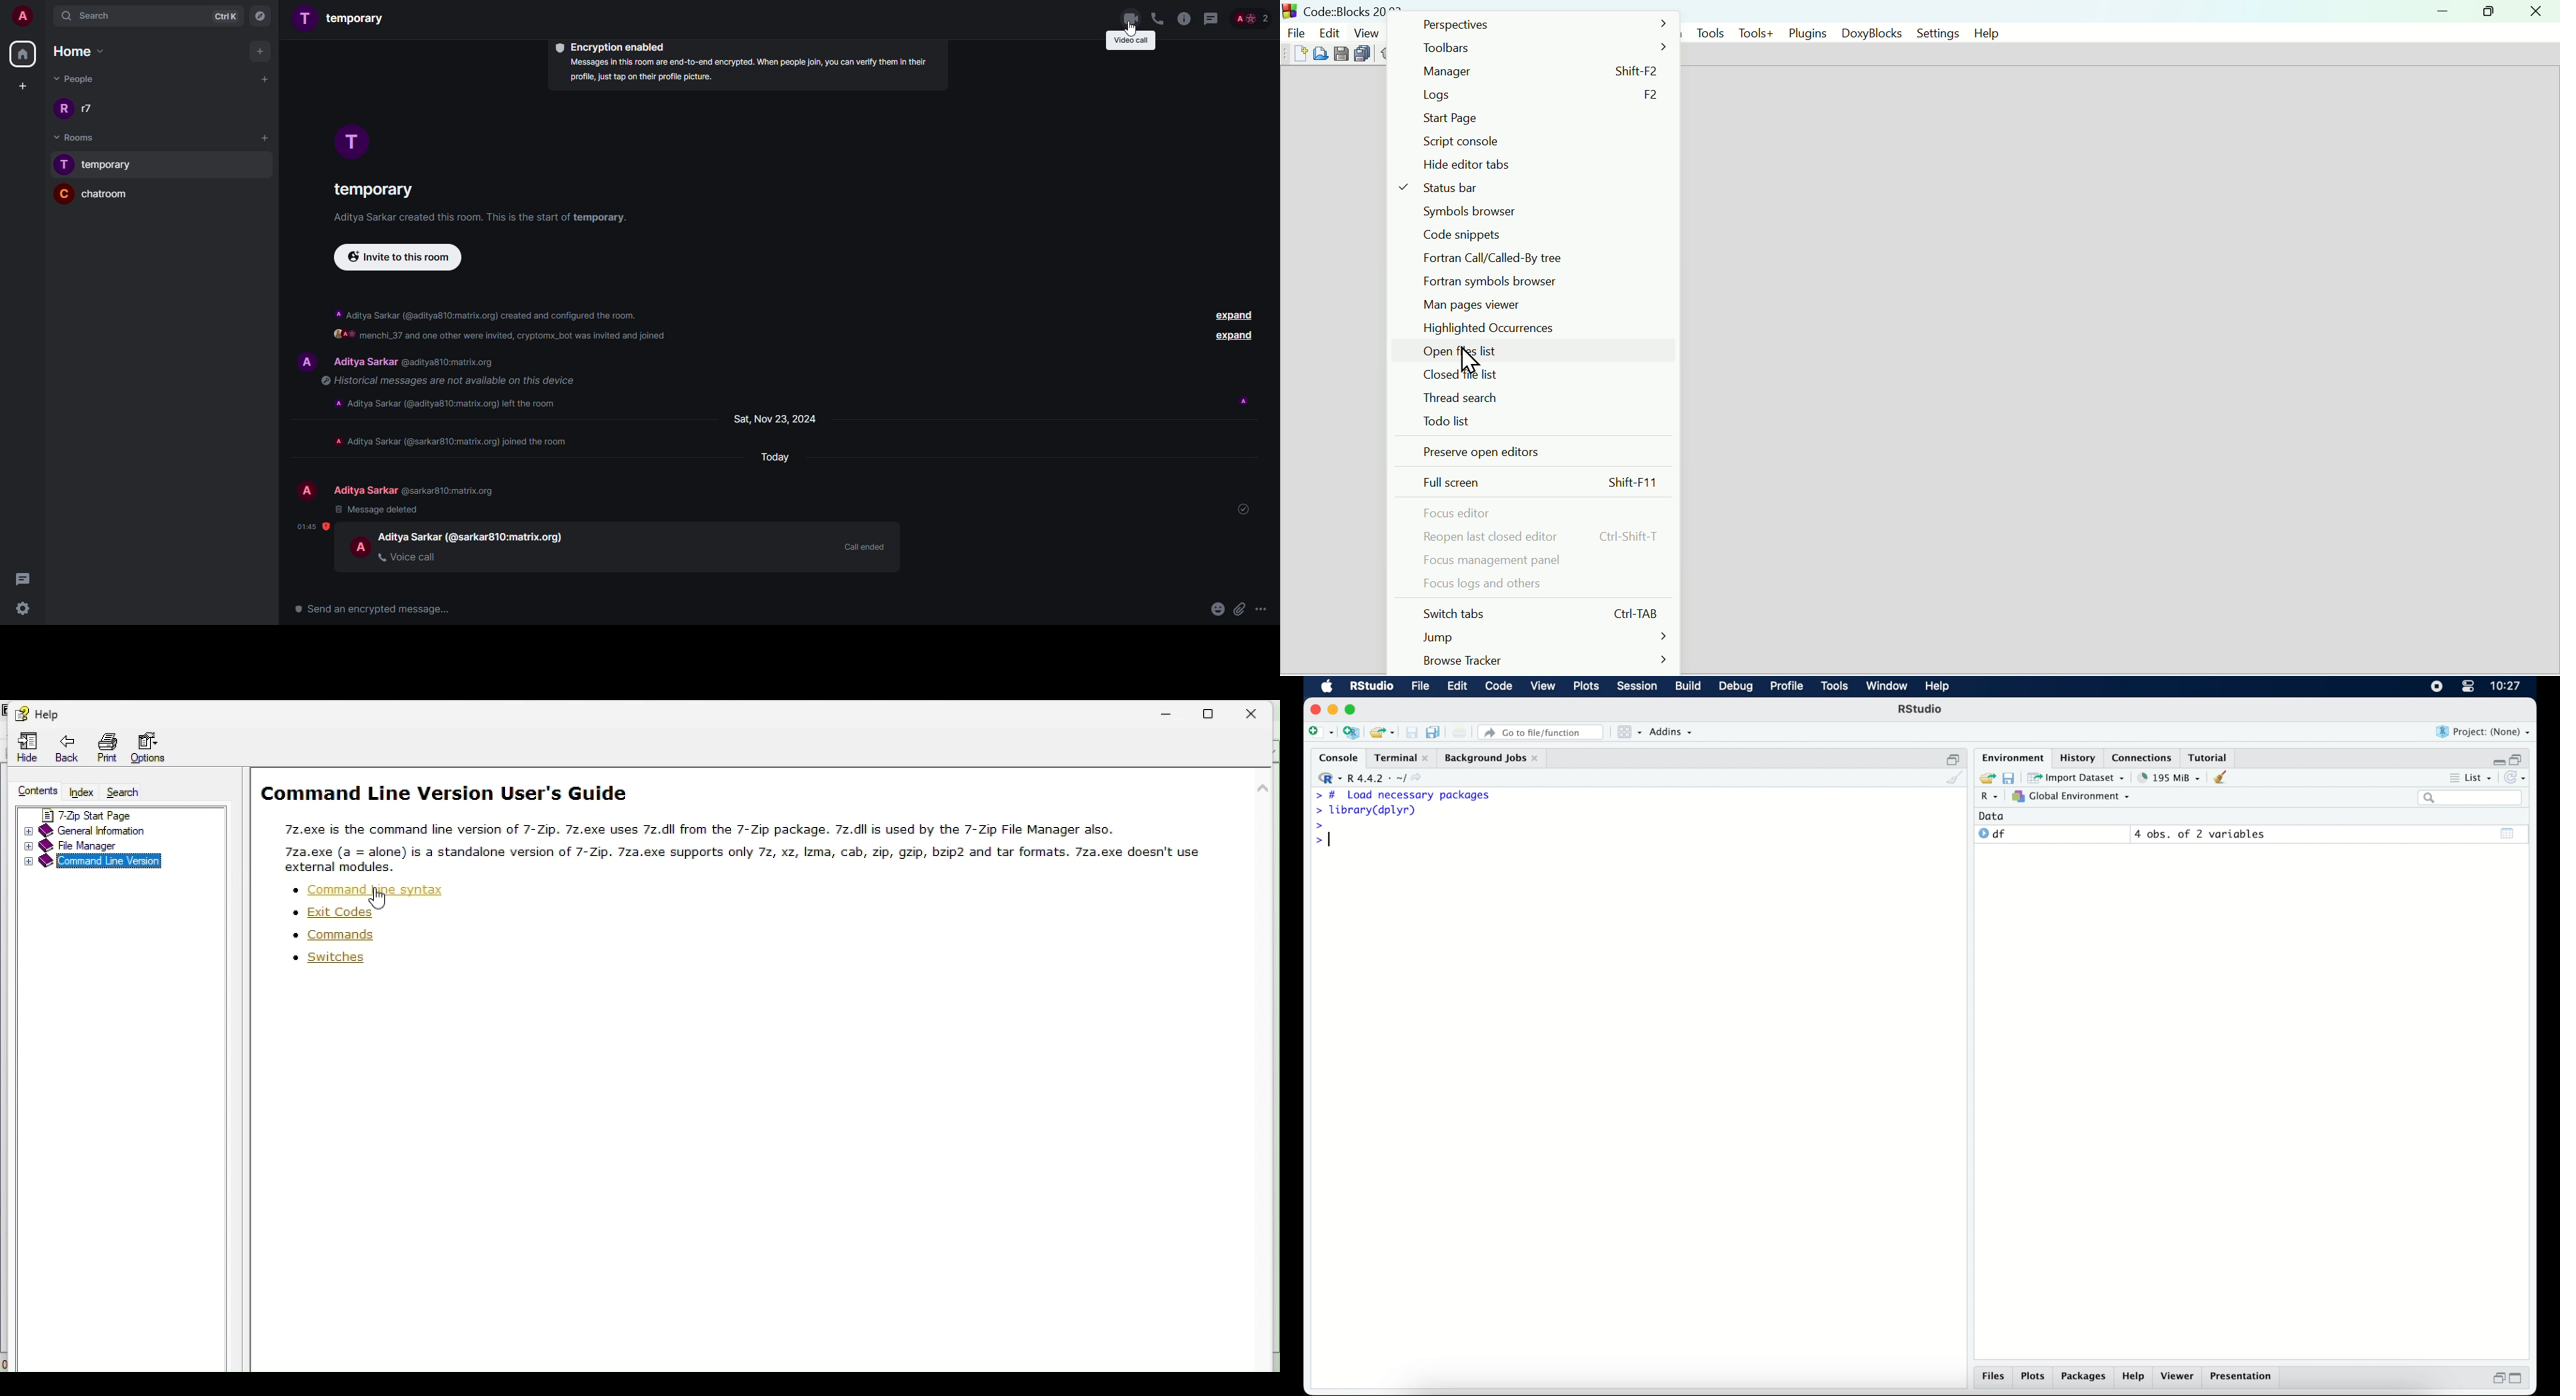 This screenshot has width=2576, height=1400. What do you see at coordinates (1542, 23) in the screenshot?
I see `Perspectives` at bounding box center [1542, 23].